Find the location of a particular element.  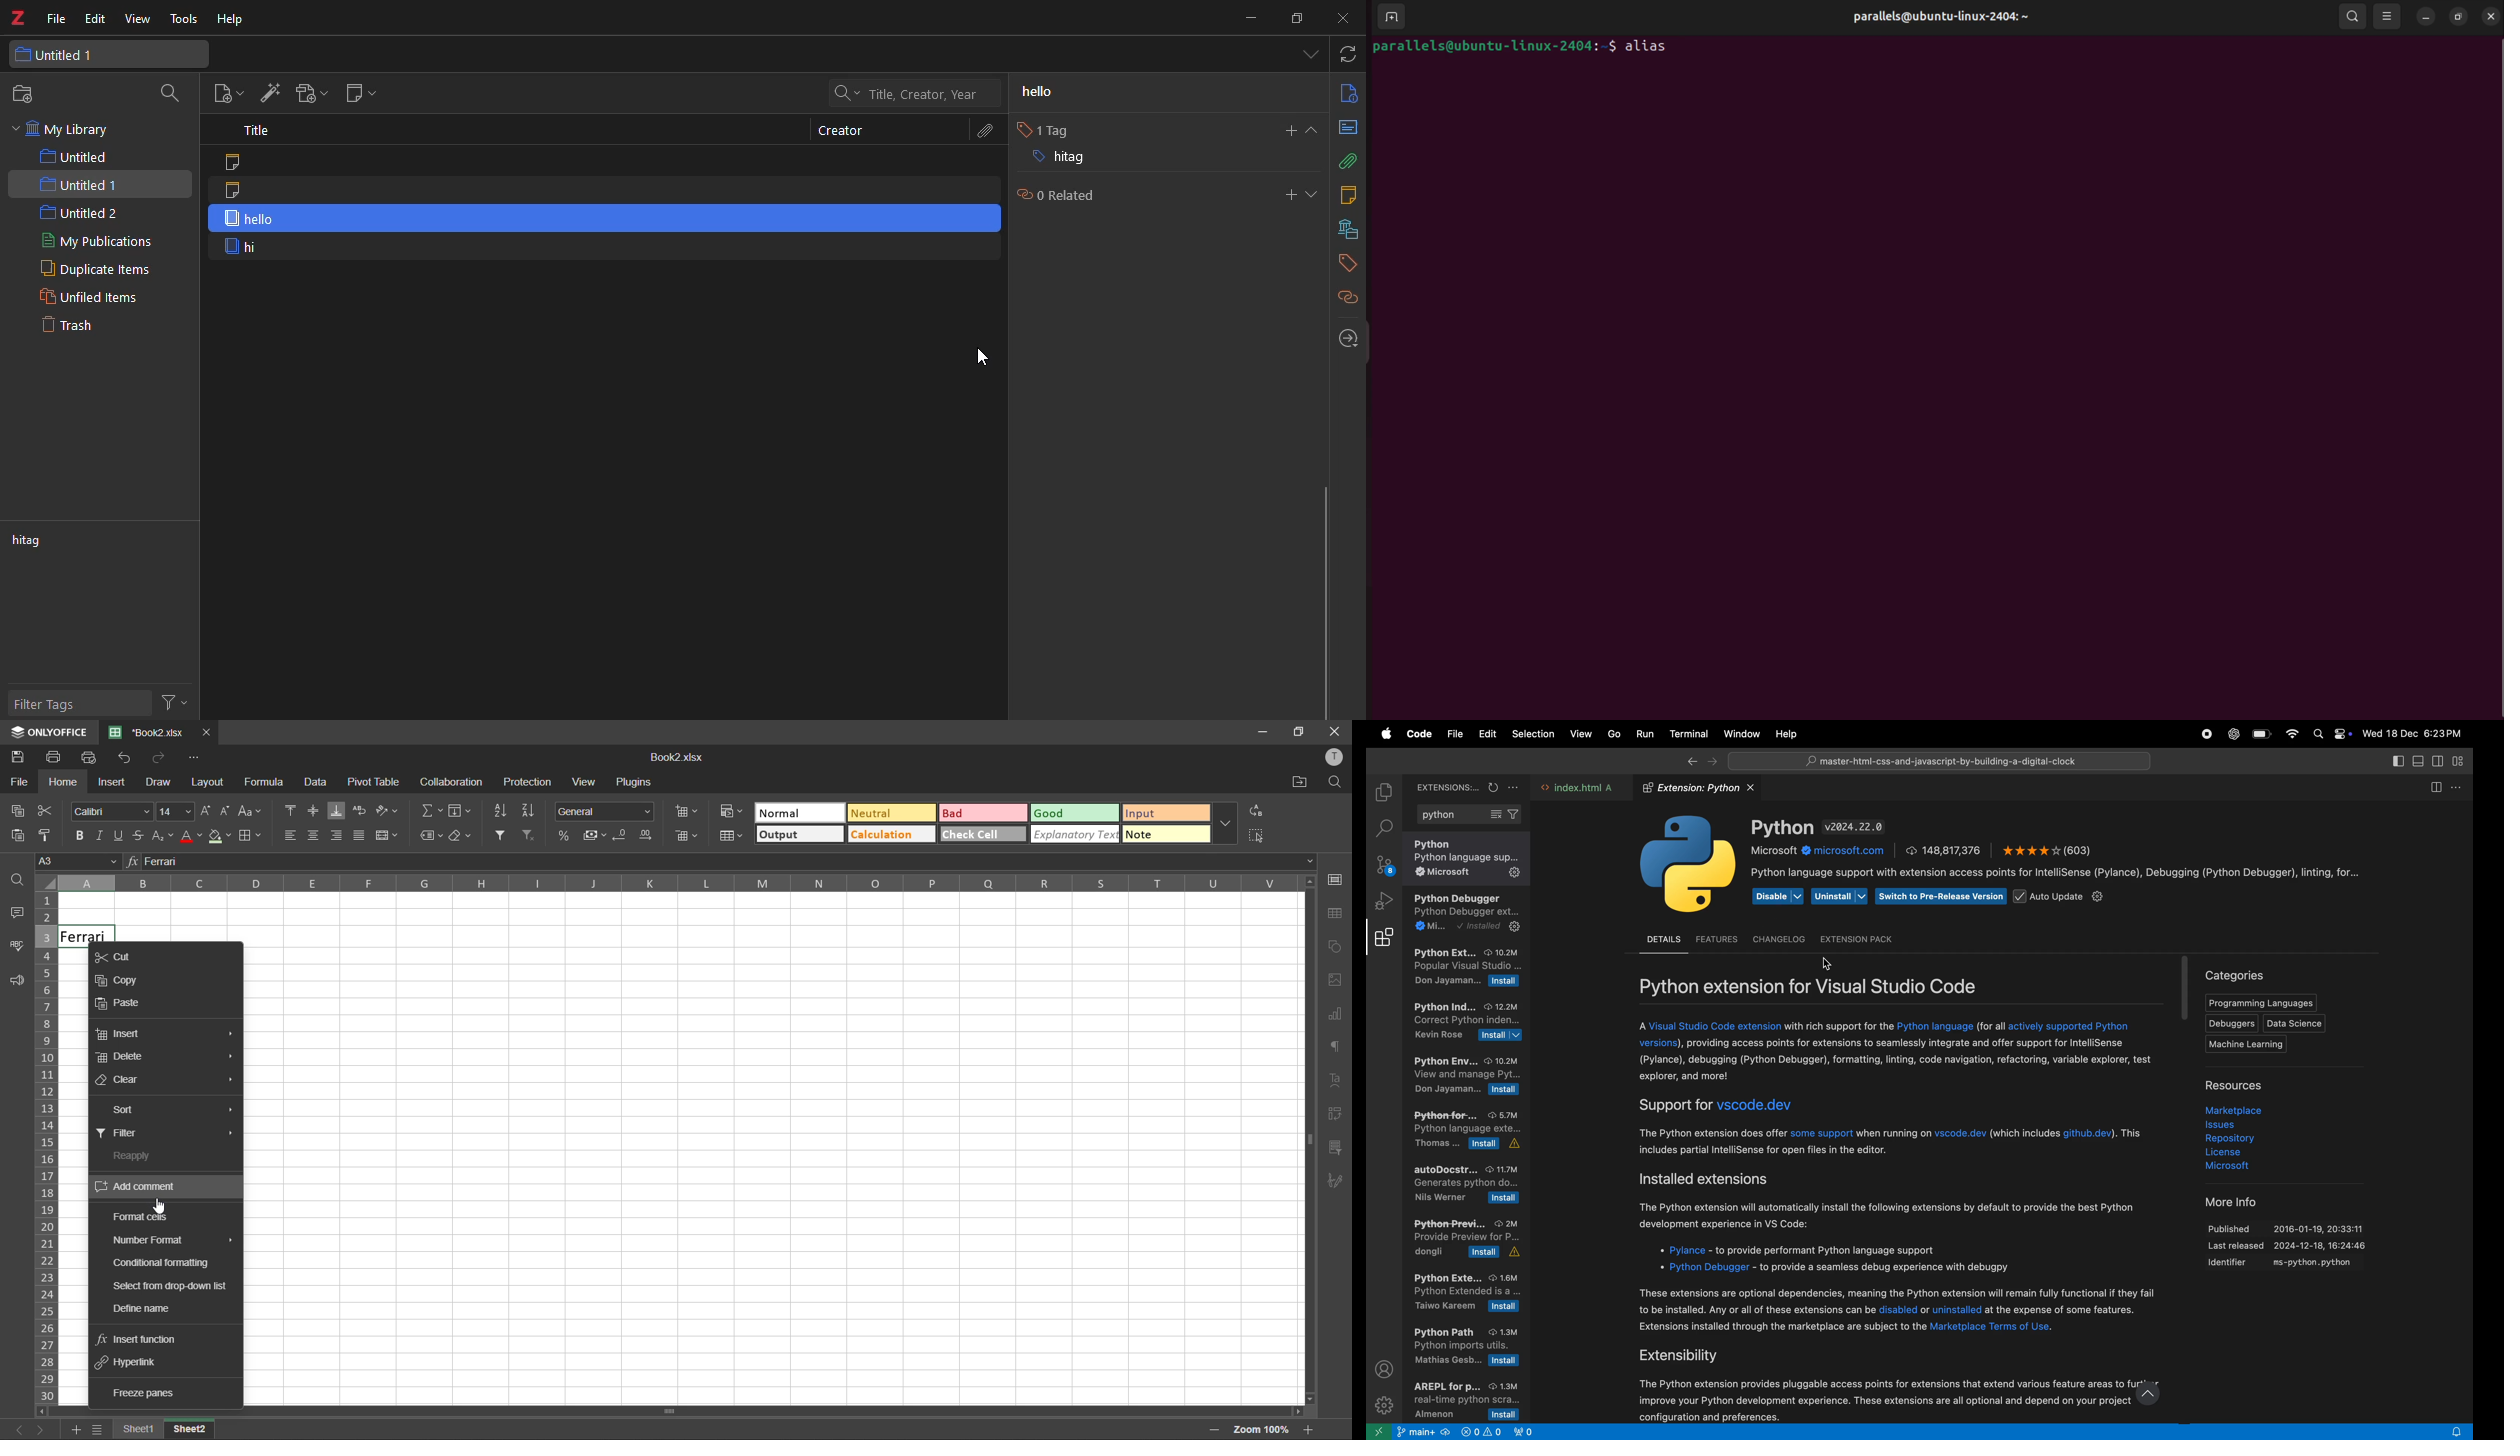

previous is located at coordinates (16, 1429).